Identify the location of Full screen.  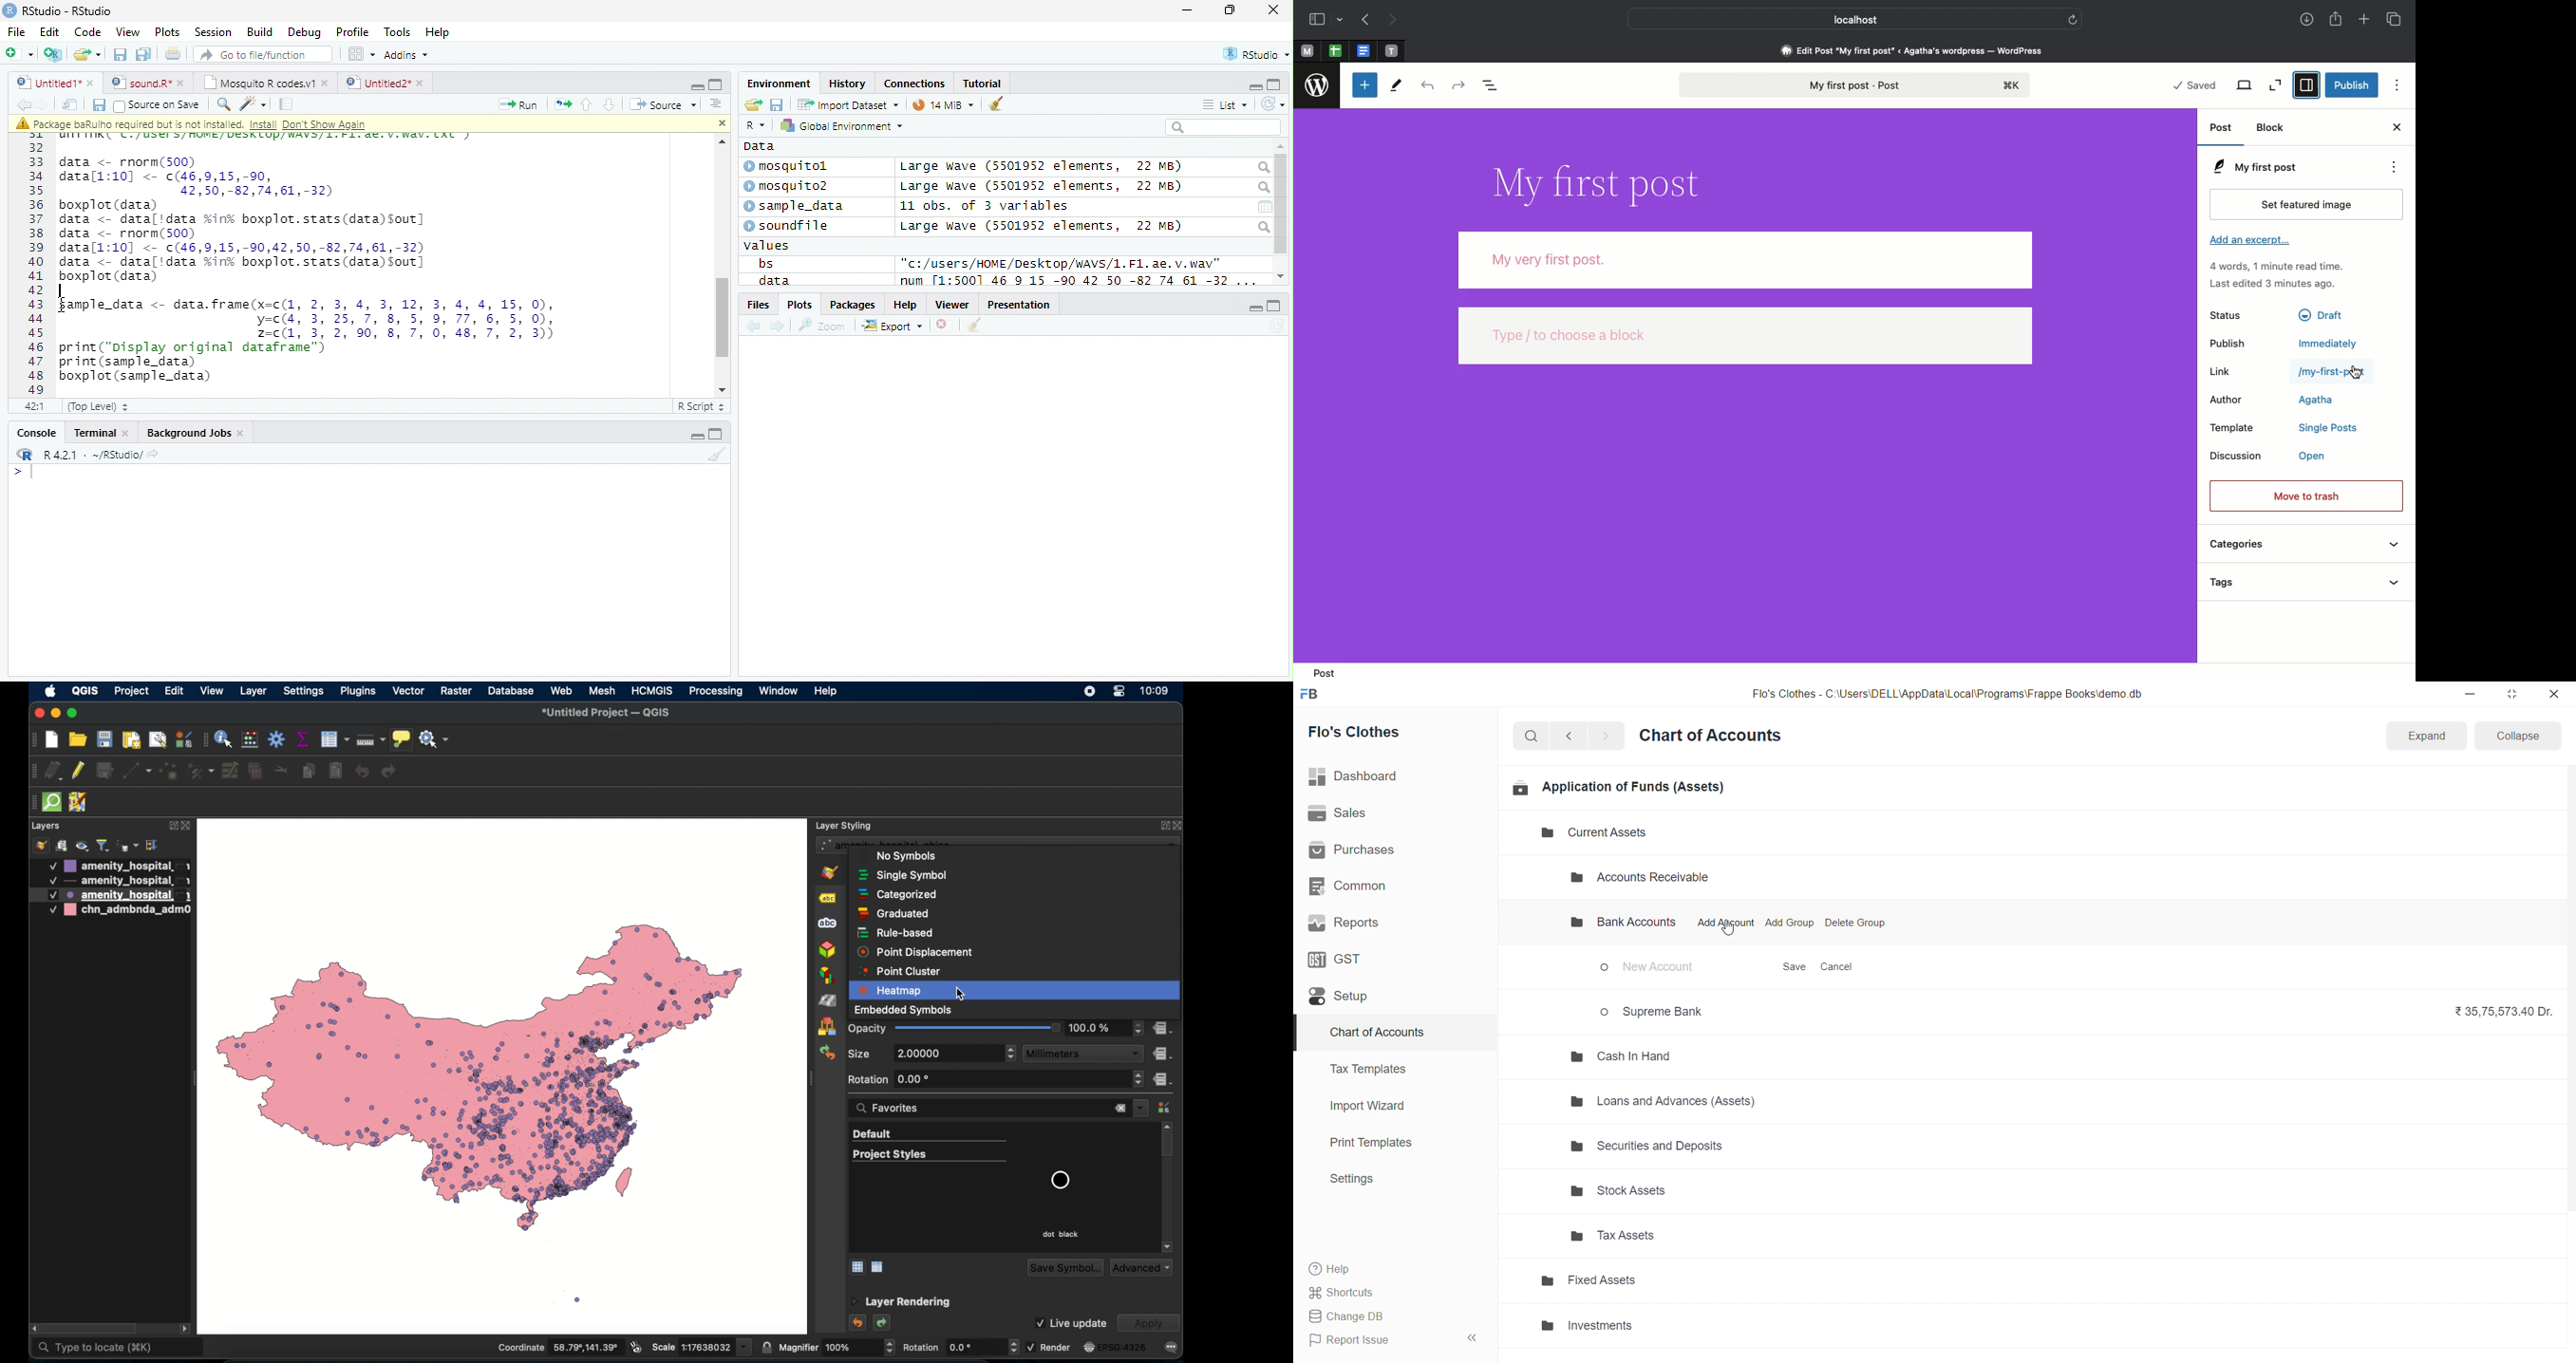
(715, 84).